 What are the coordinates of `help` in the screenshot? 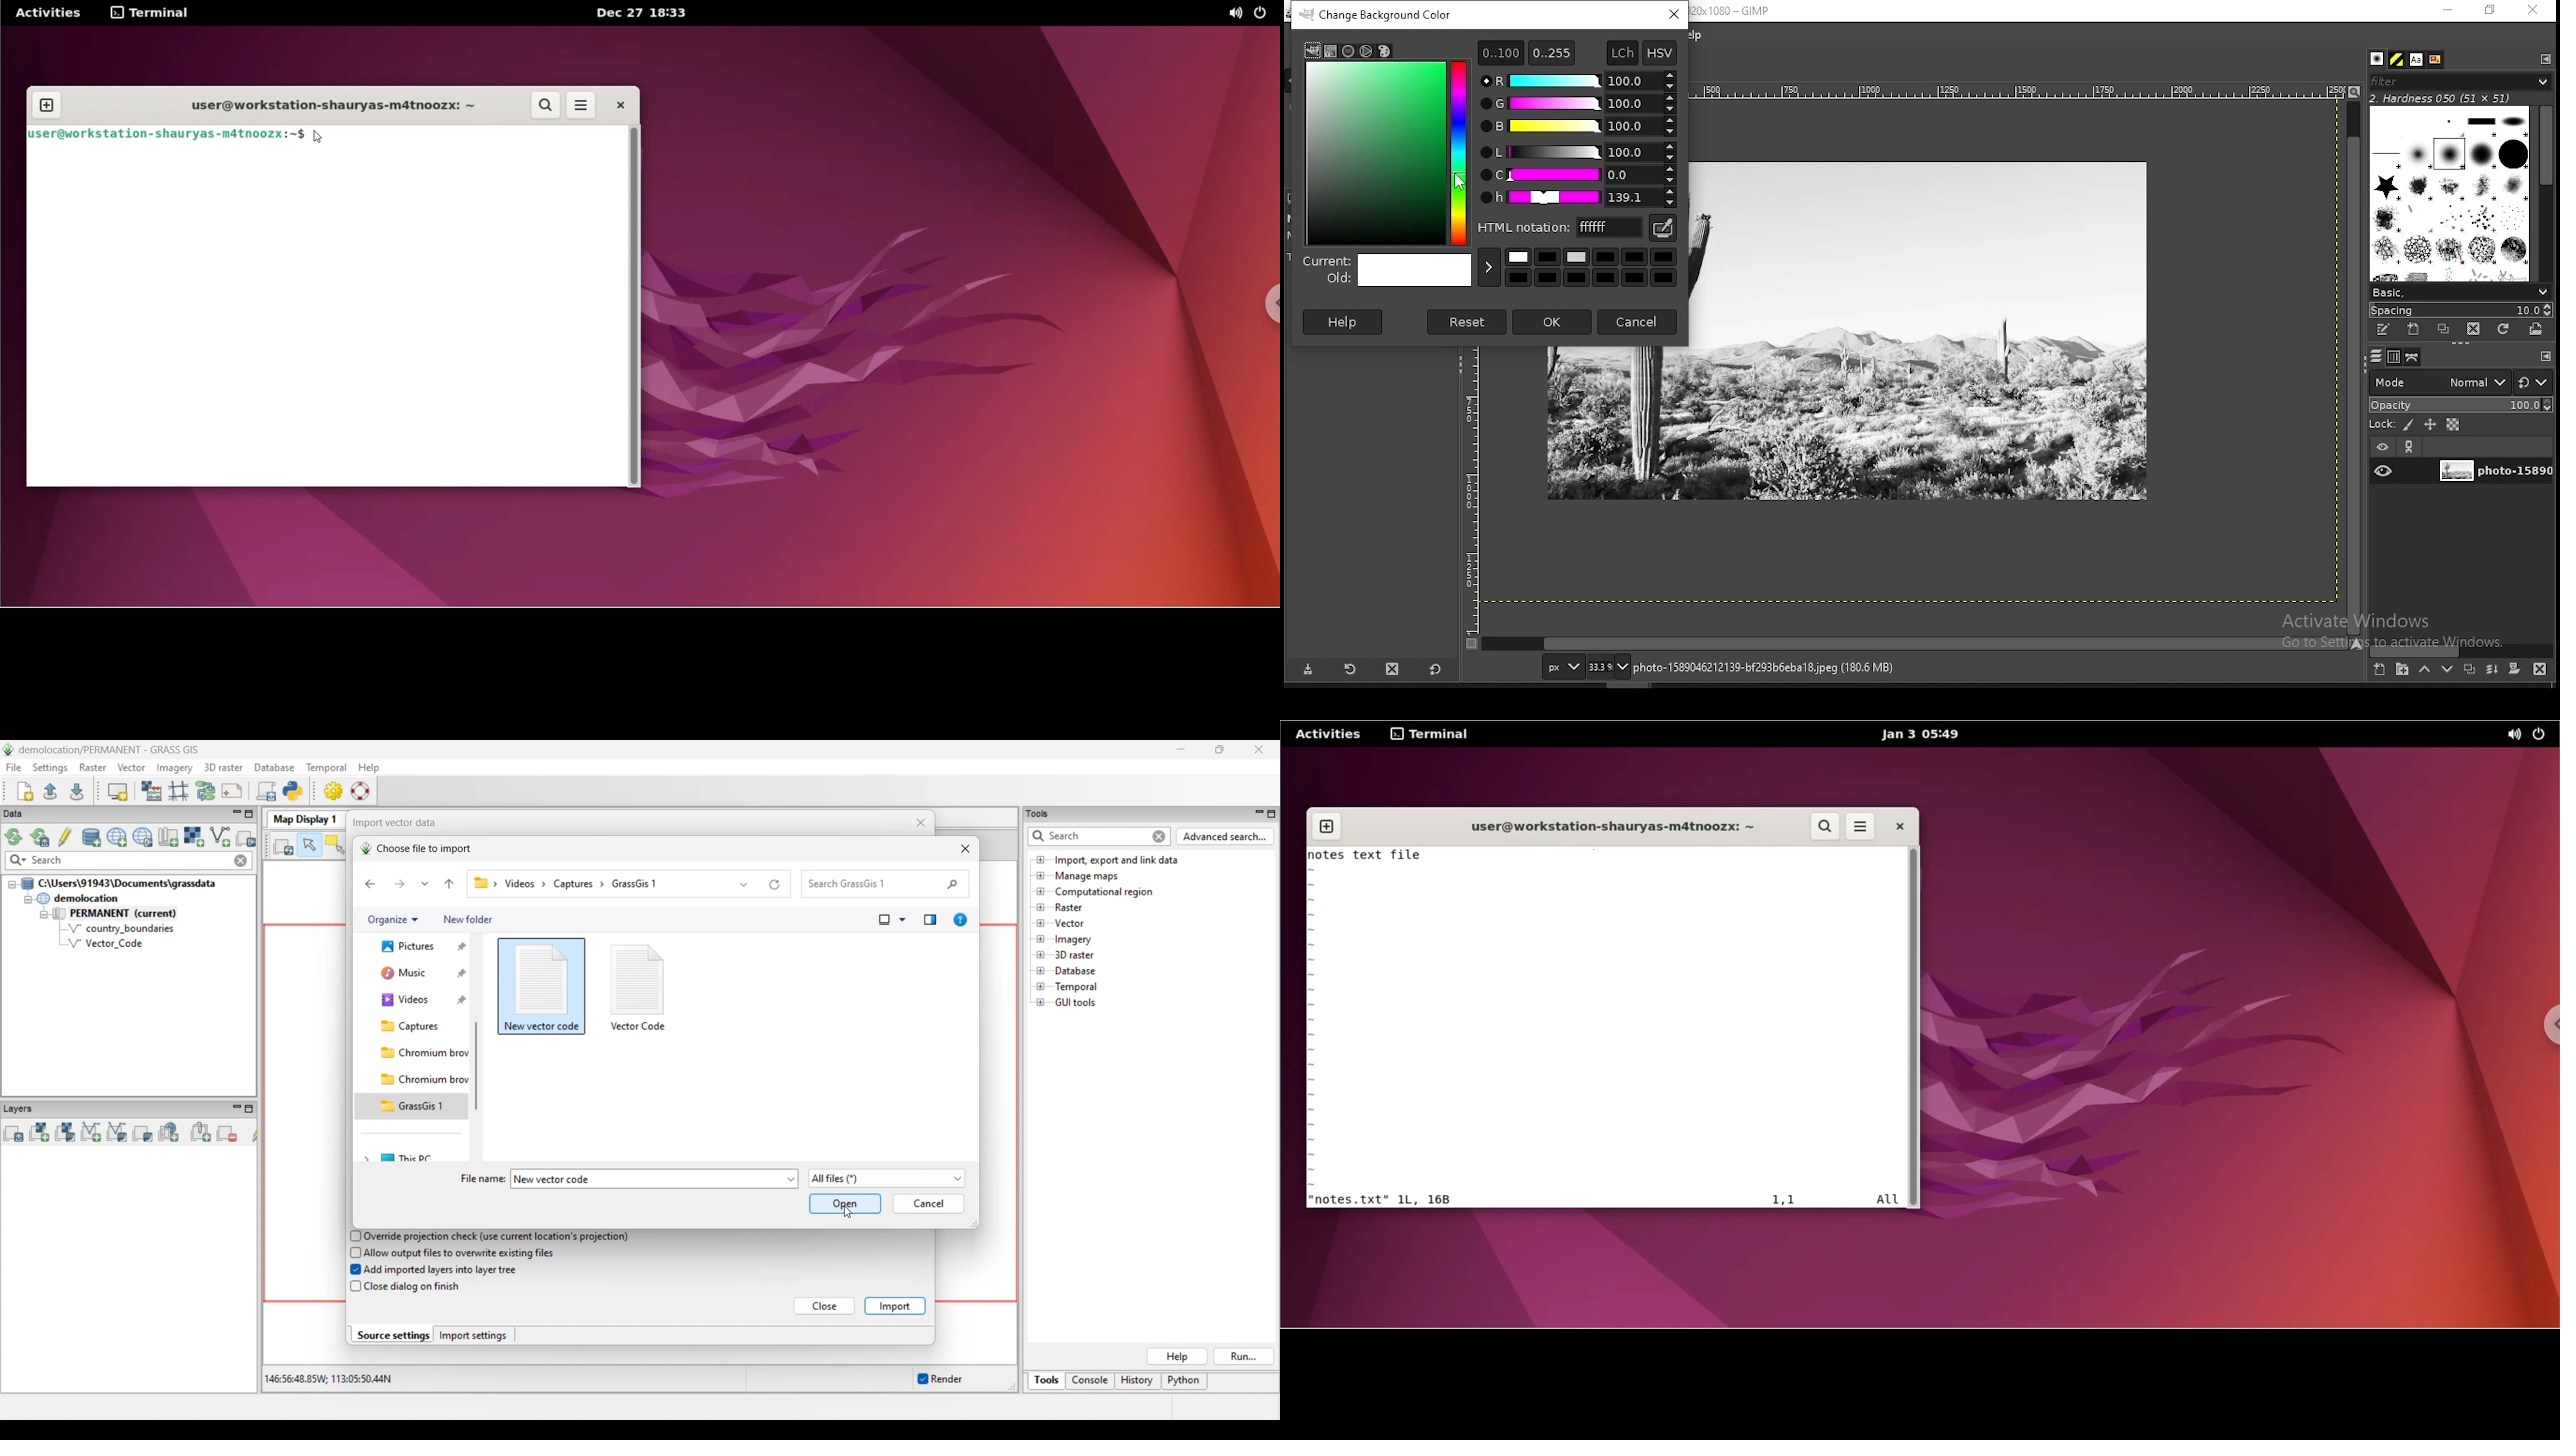 It's located at (1345, 321).